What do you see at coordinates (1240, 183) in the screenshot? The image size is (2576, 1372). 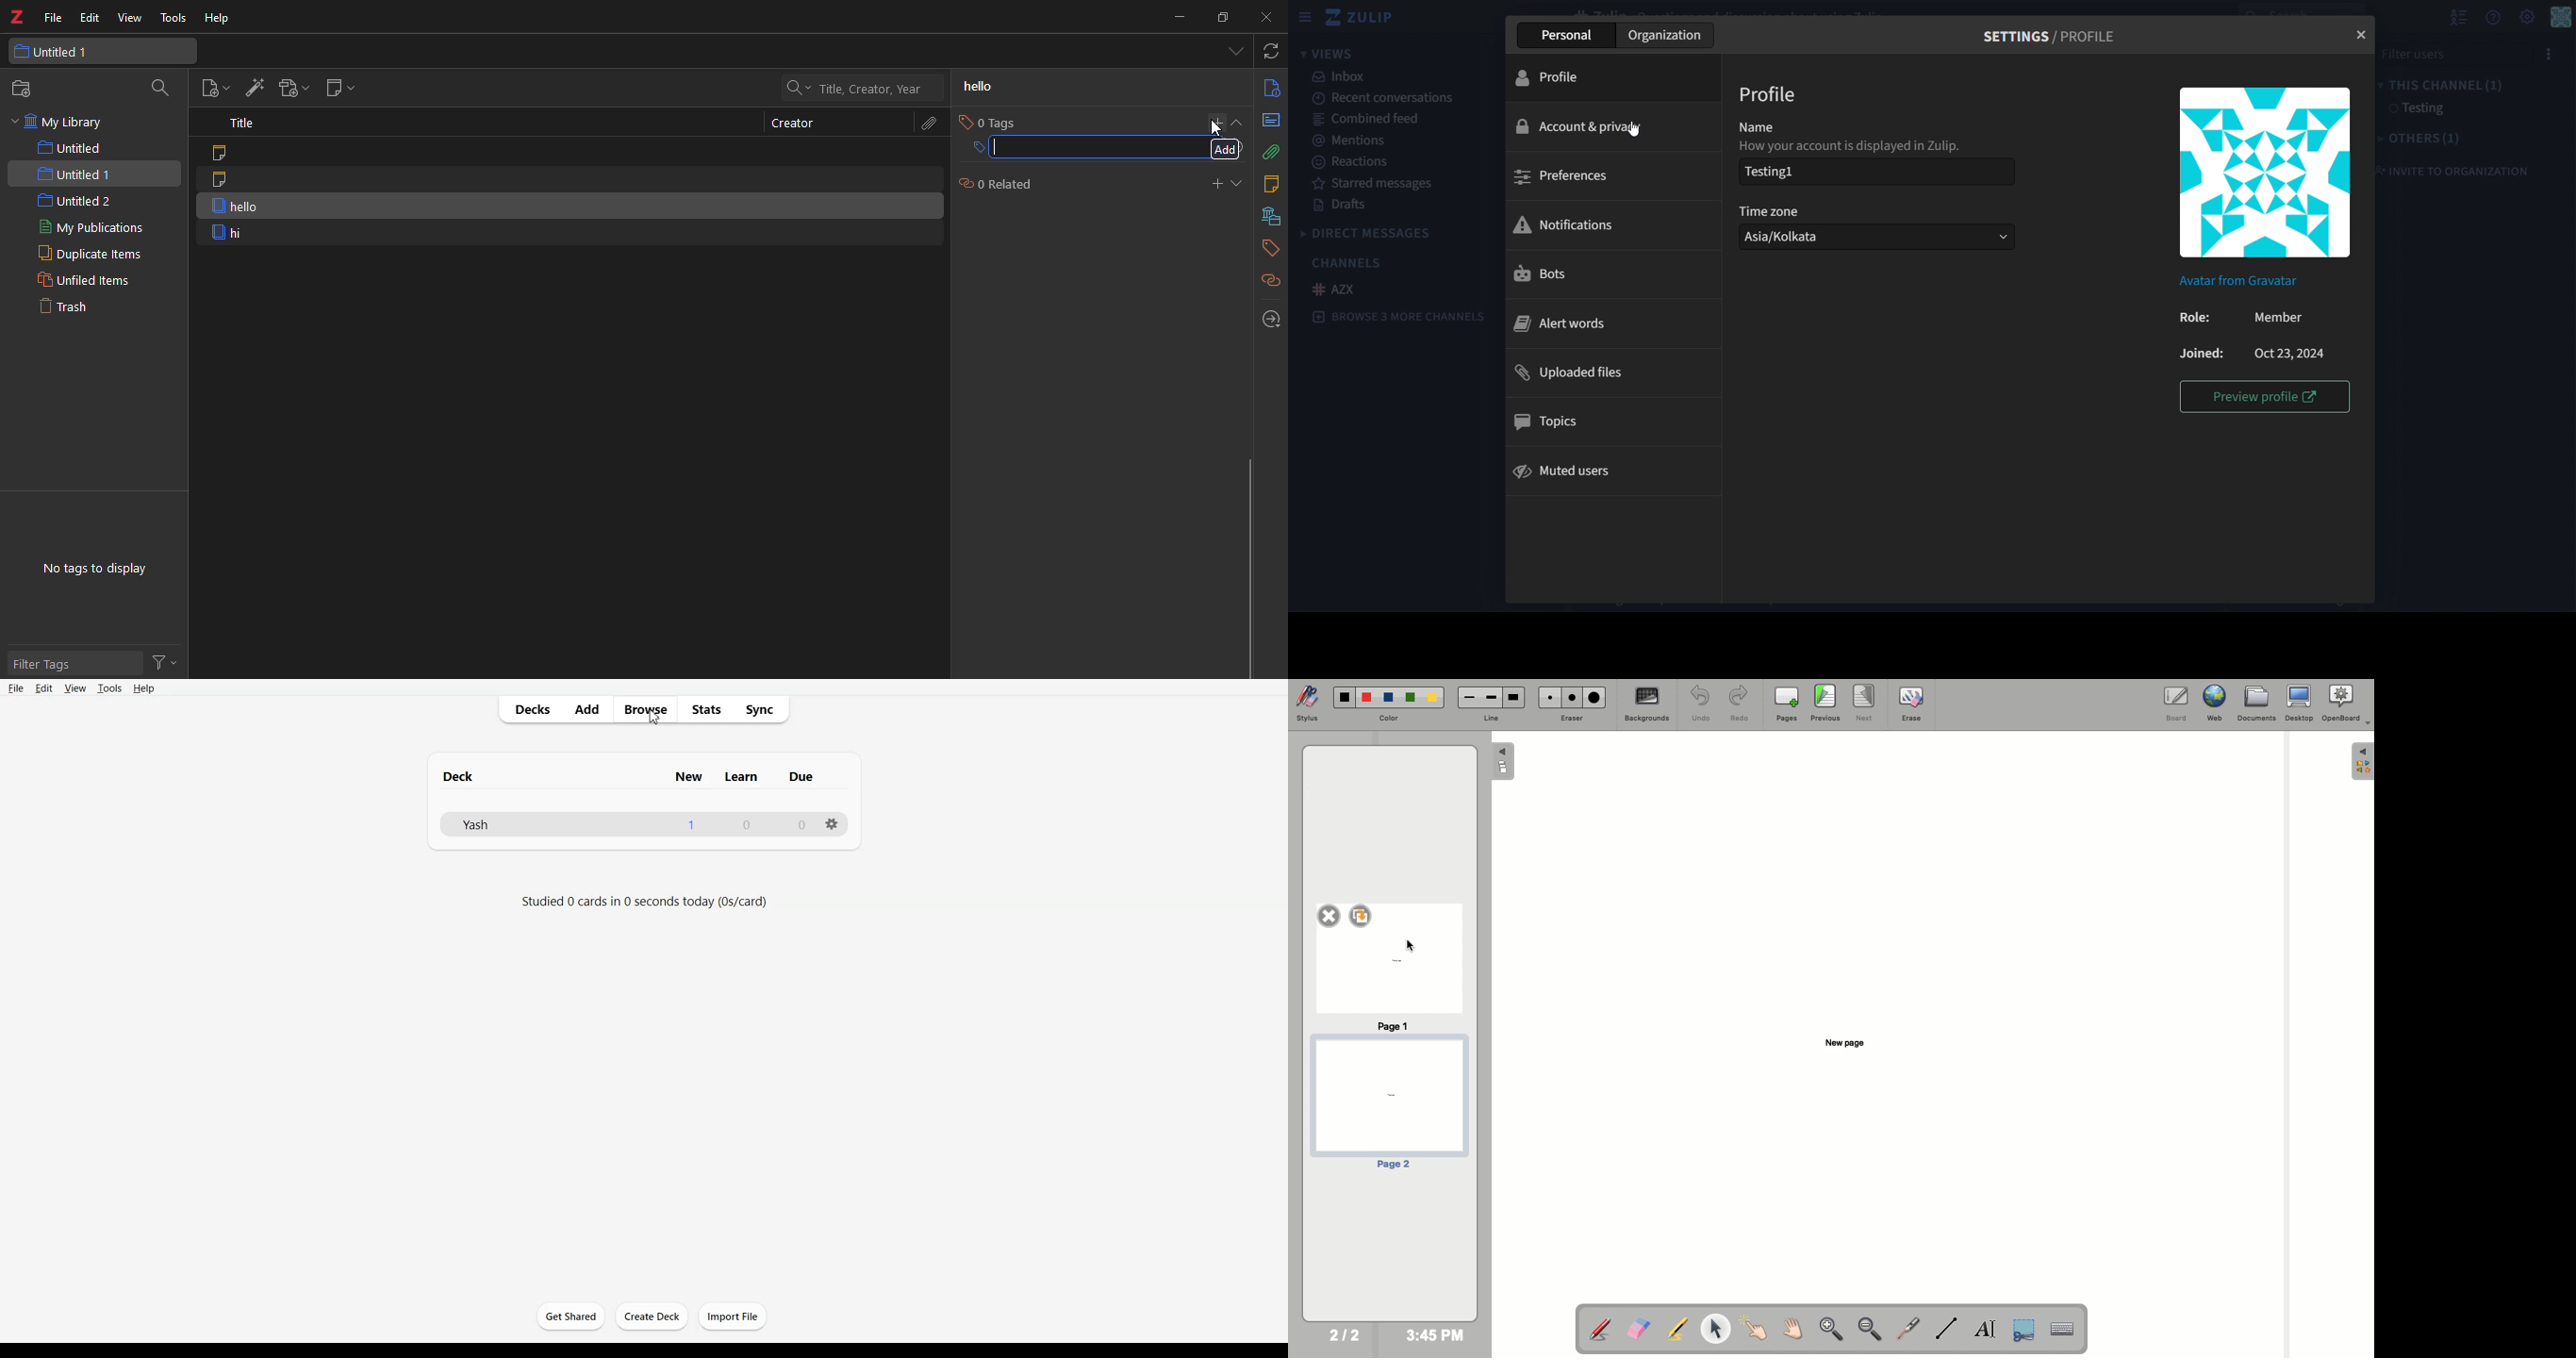 I see `expand` at bounding box center [1240, 183].